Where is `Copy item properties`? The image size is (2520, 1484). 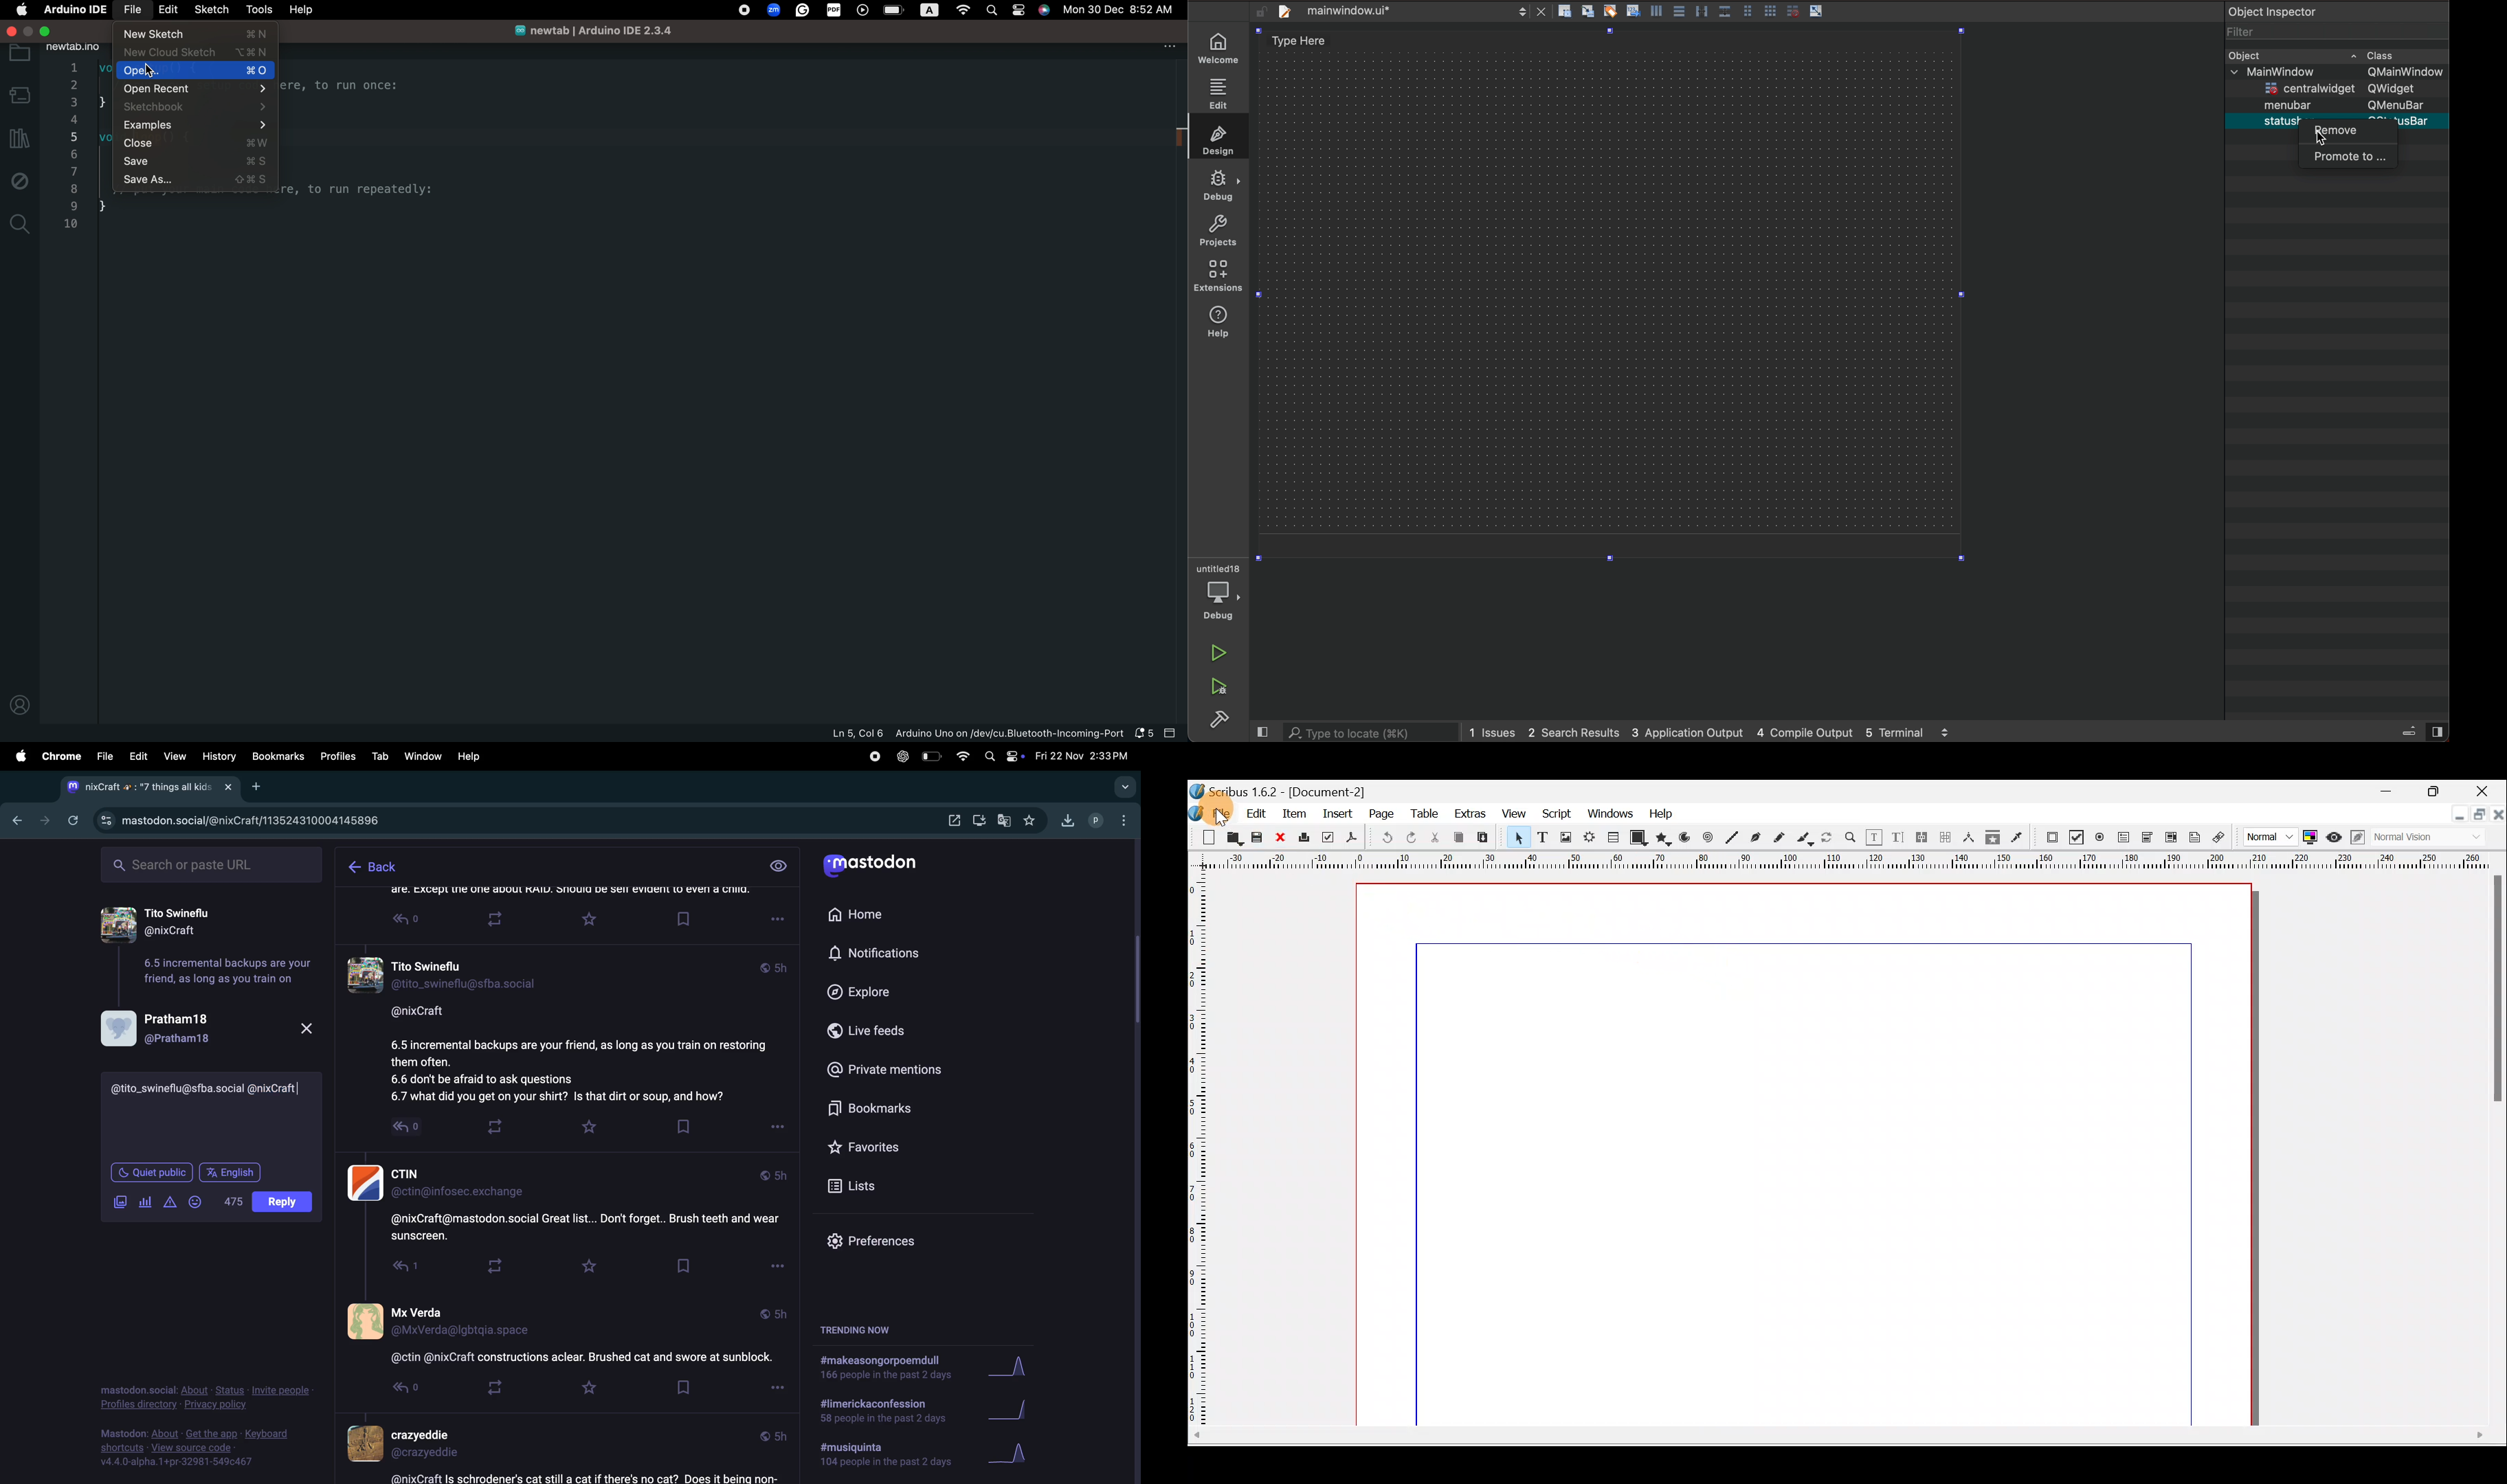 Copy item properties is located at coordinates (1993, 836).